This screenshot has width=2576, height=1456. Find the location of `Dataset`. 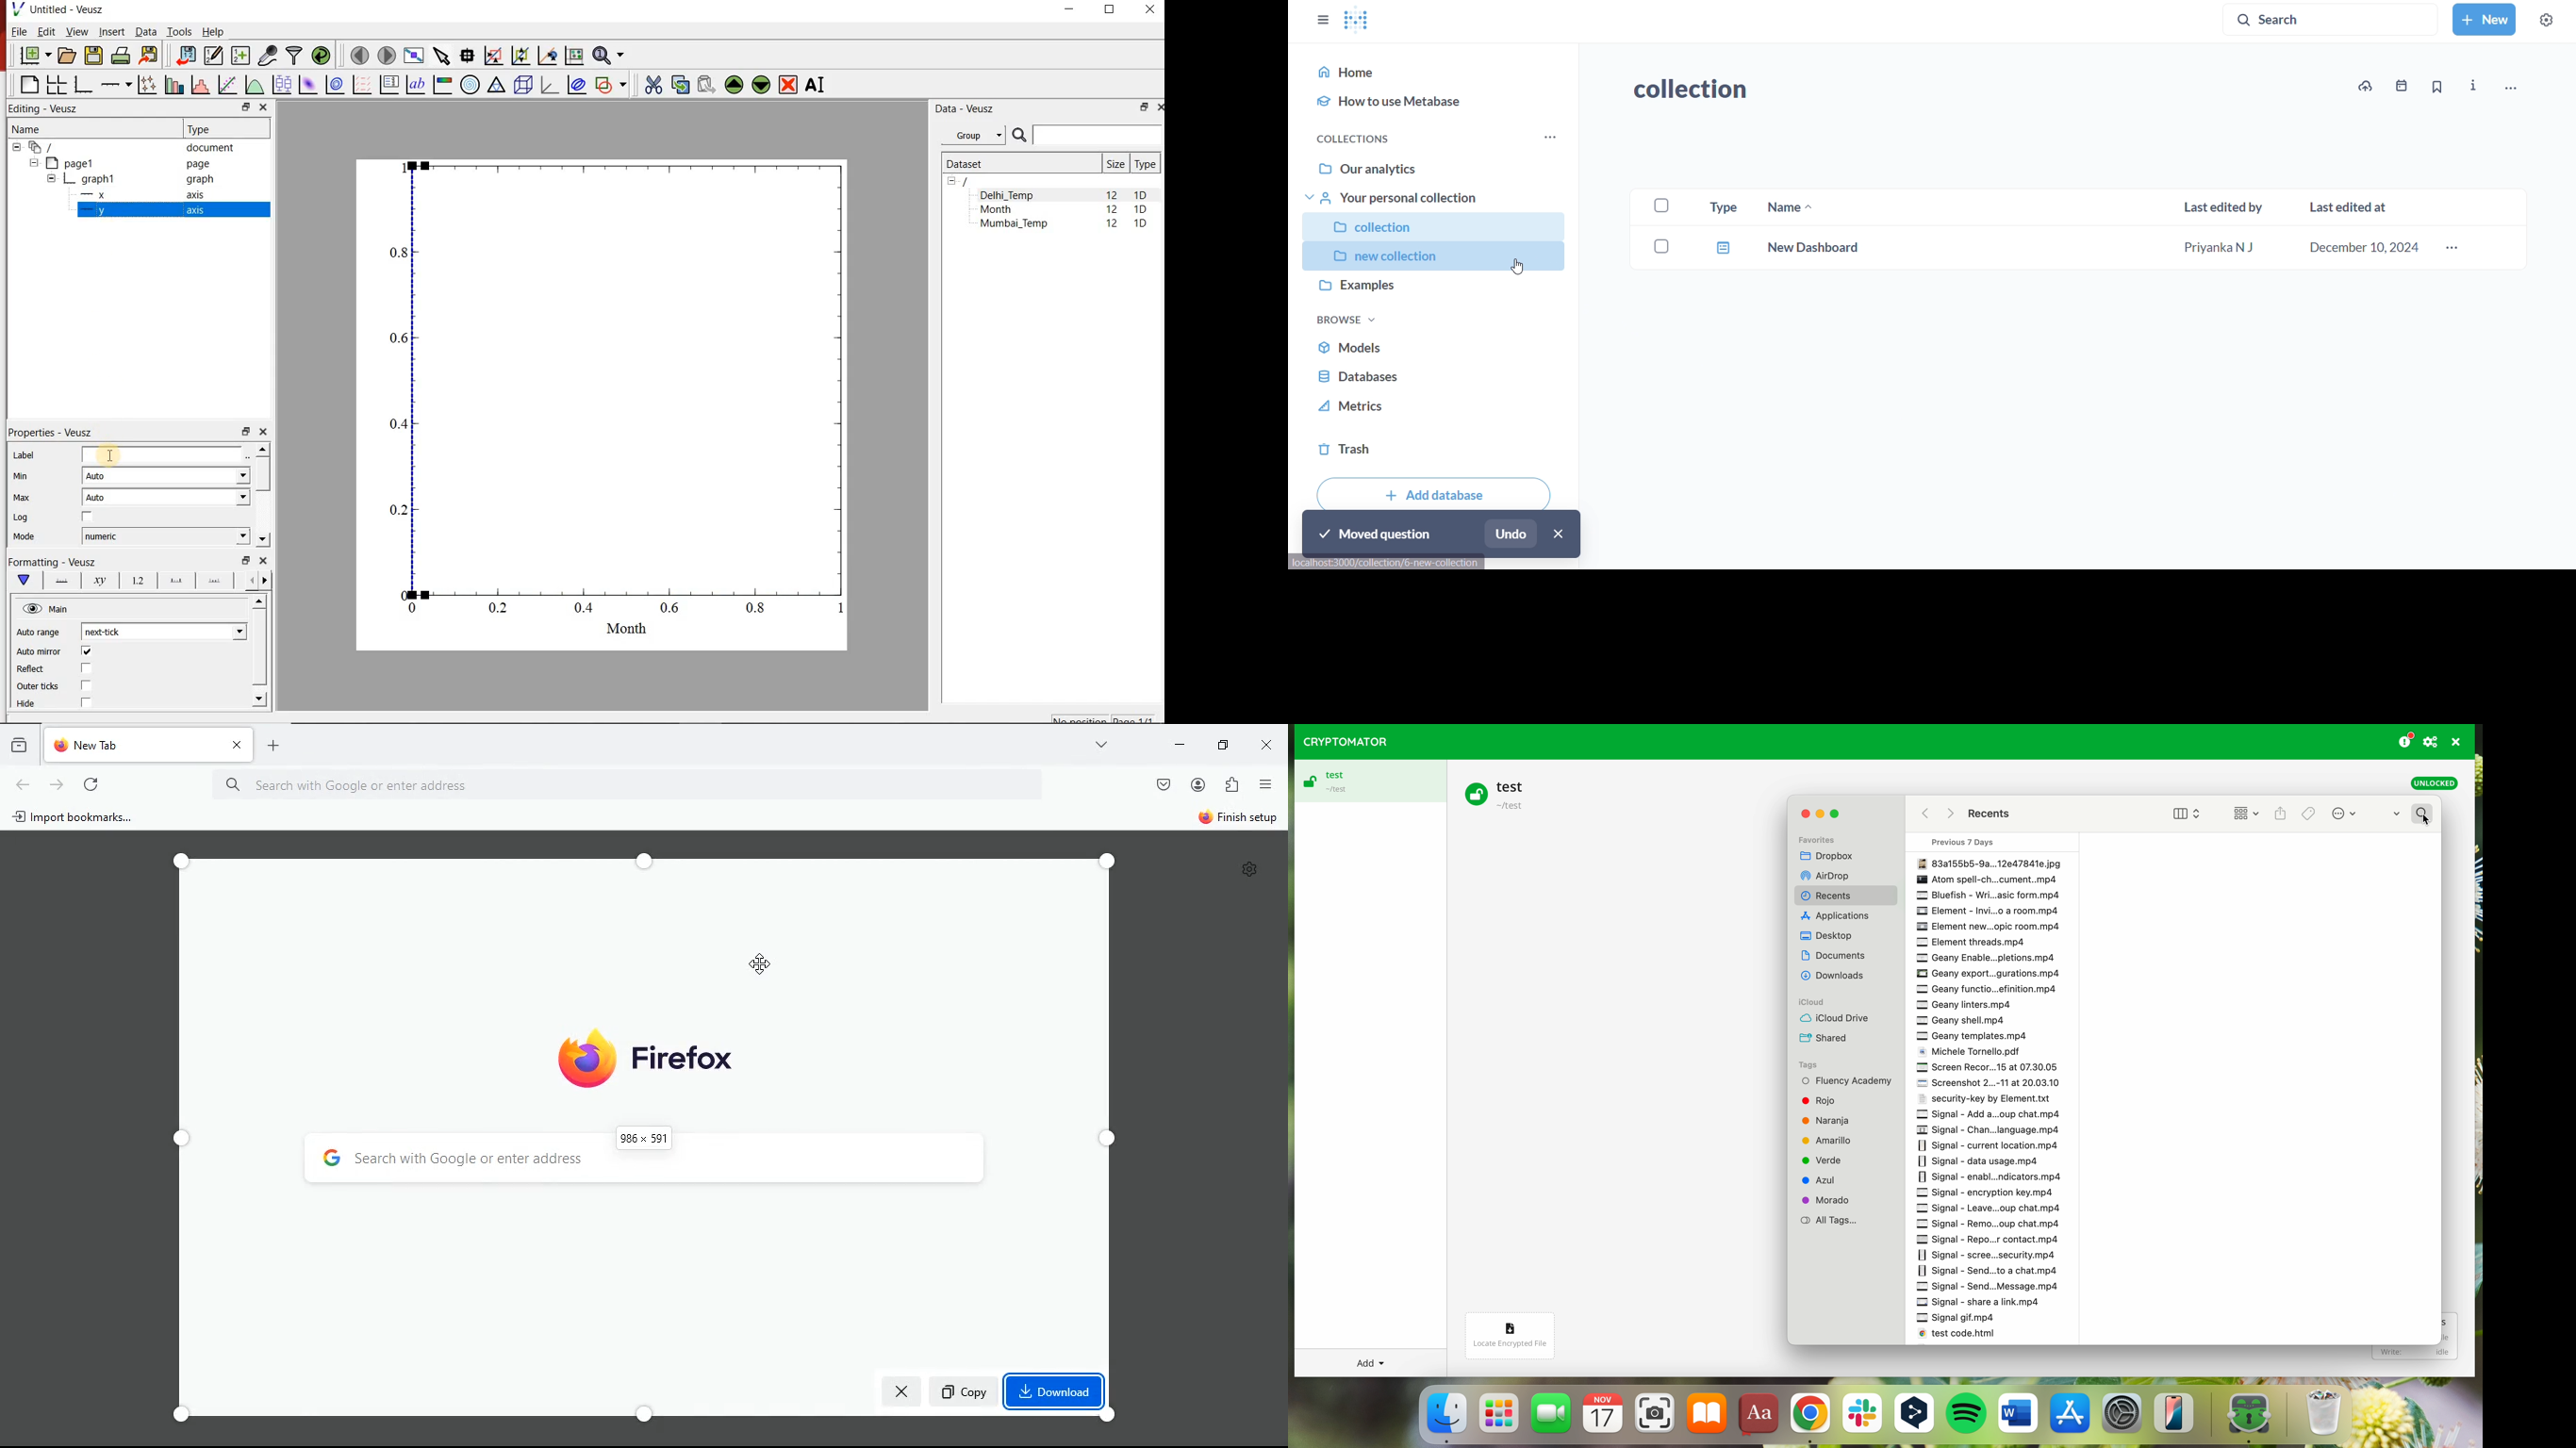

Dataset is located at coordinates (1018, 164).